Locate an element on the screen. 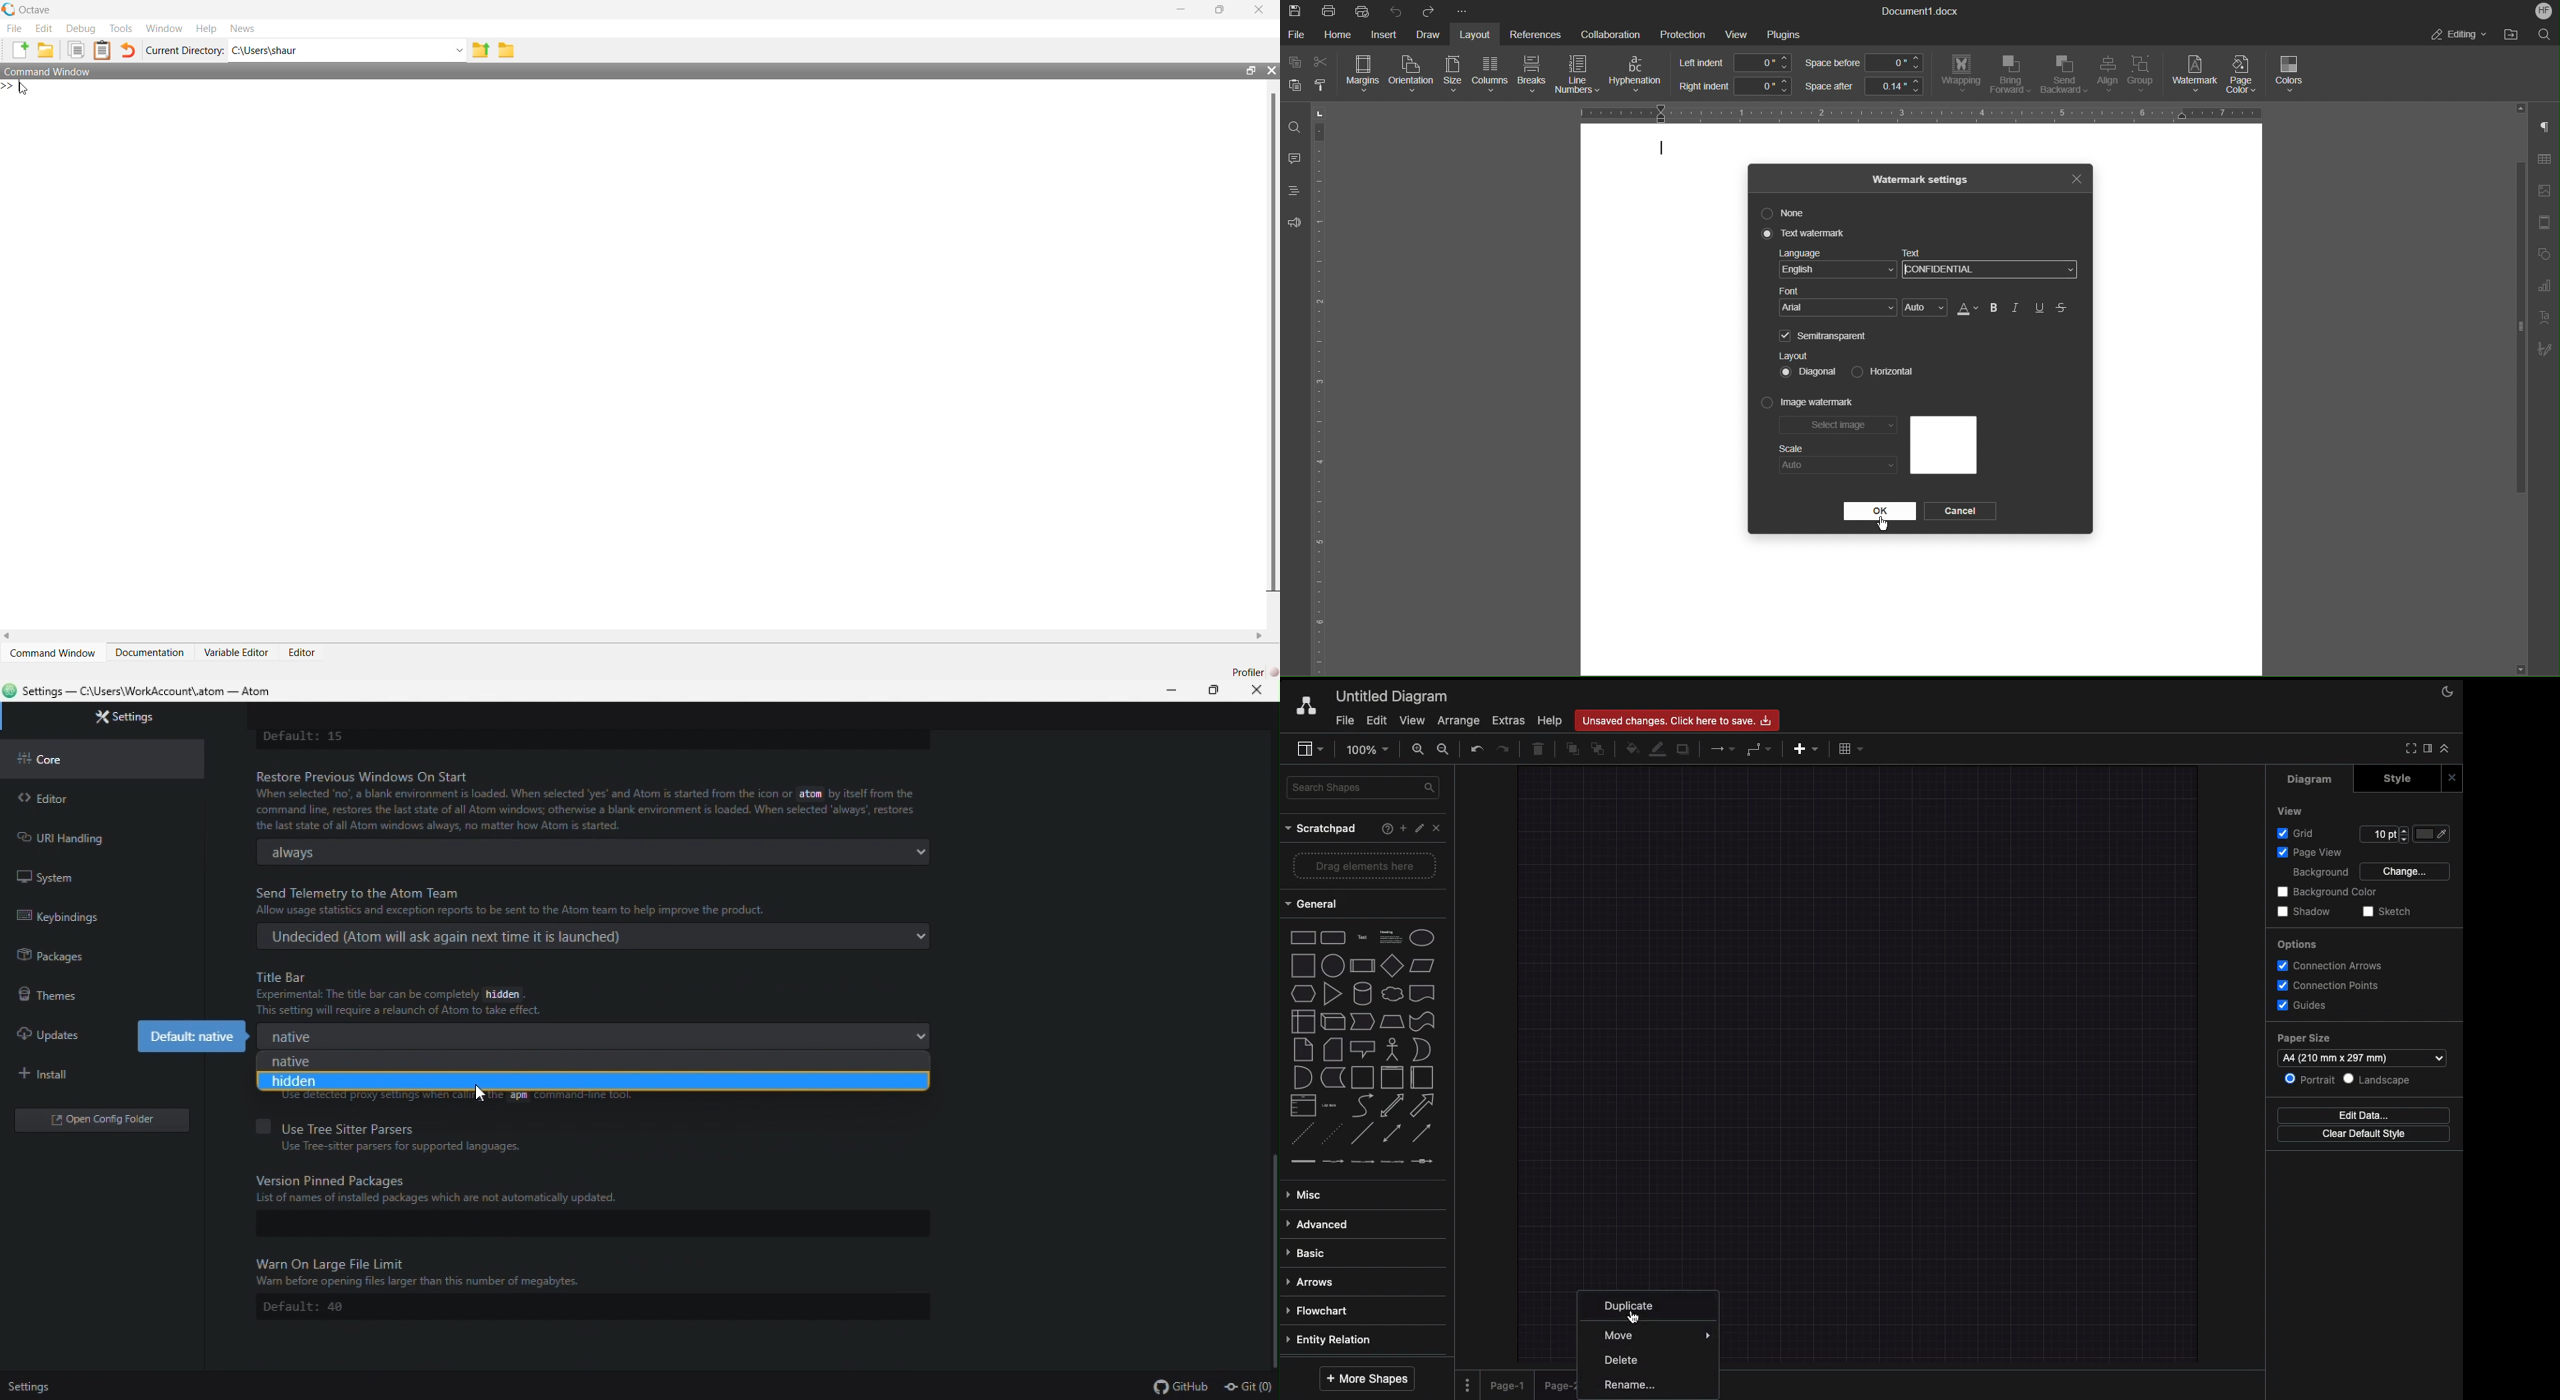 The width and height of the screenshot is (2576, 1400). Background is located at coordinates (2319, 872).